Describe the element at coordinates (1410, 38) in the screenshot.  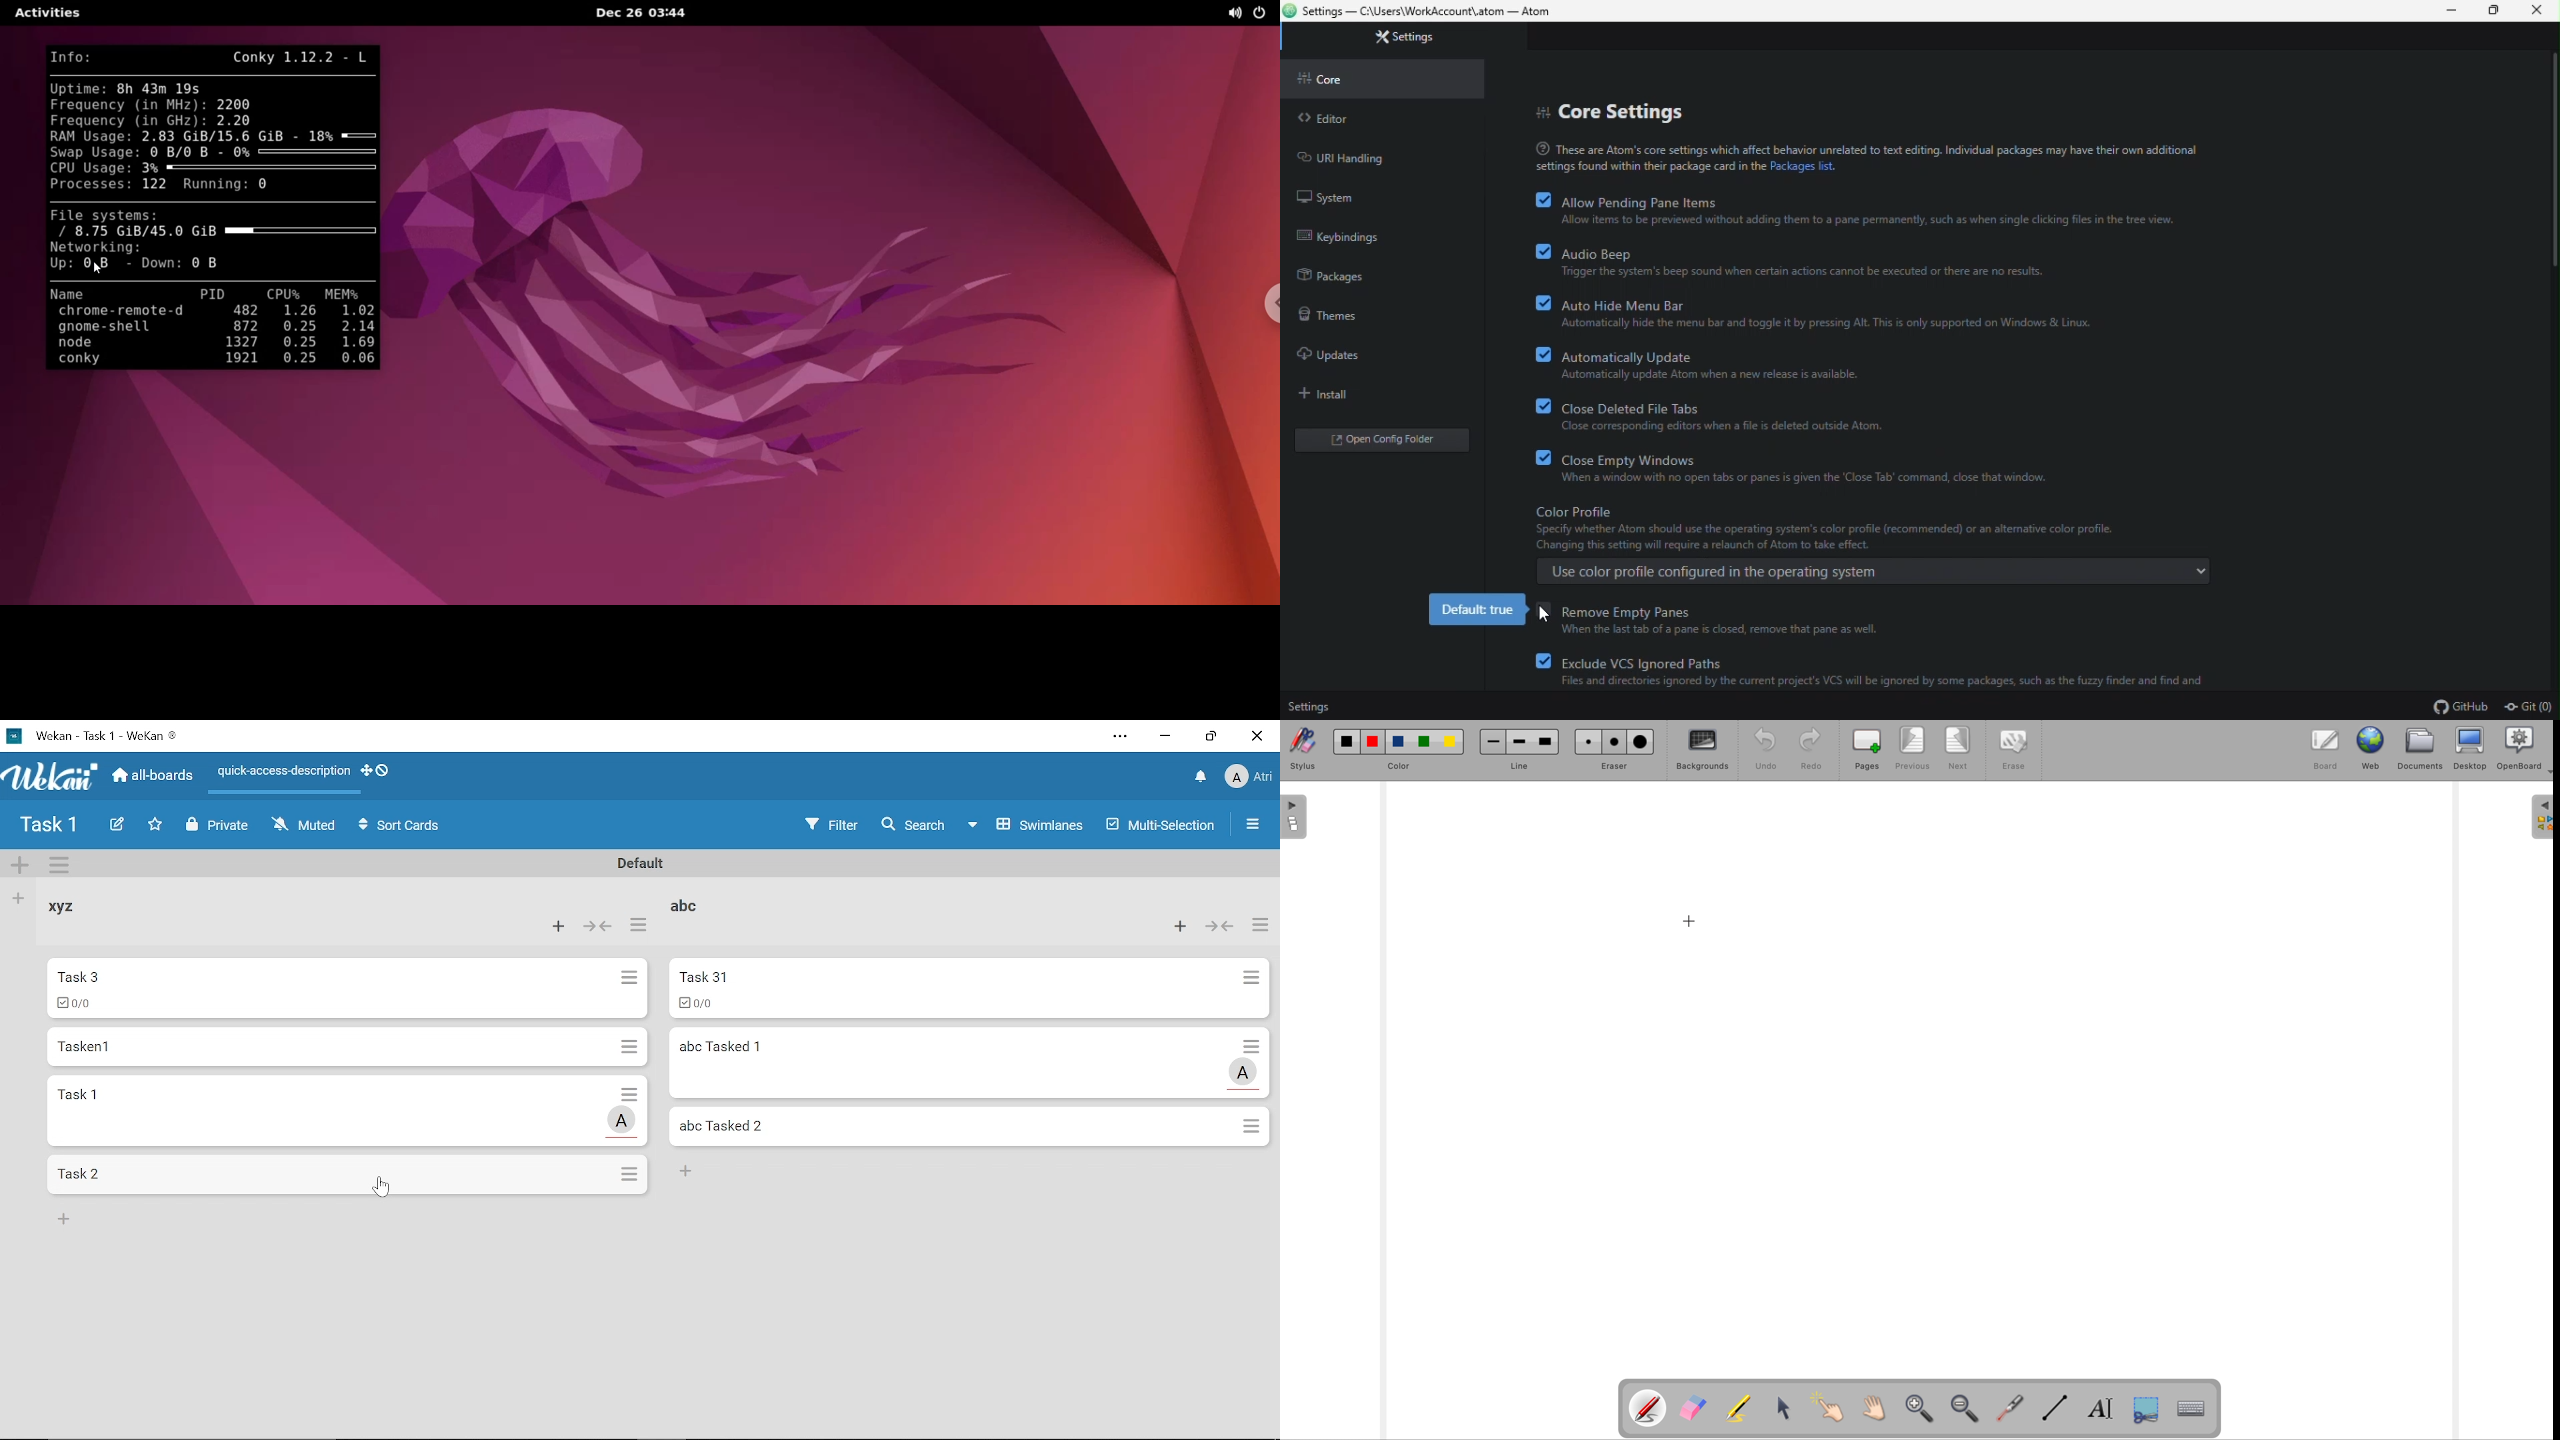
I see `settings` at that location.